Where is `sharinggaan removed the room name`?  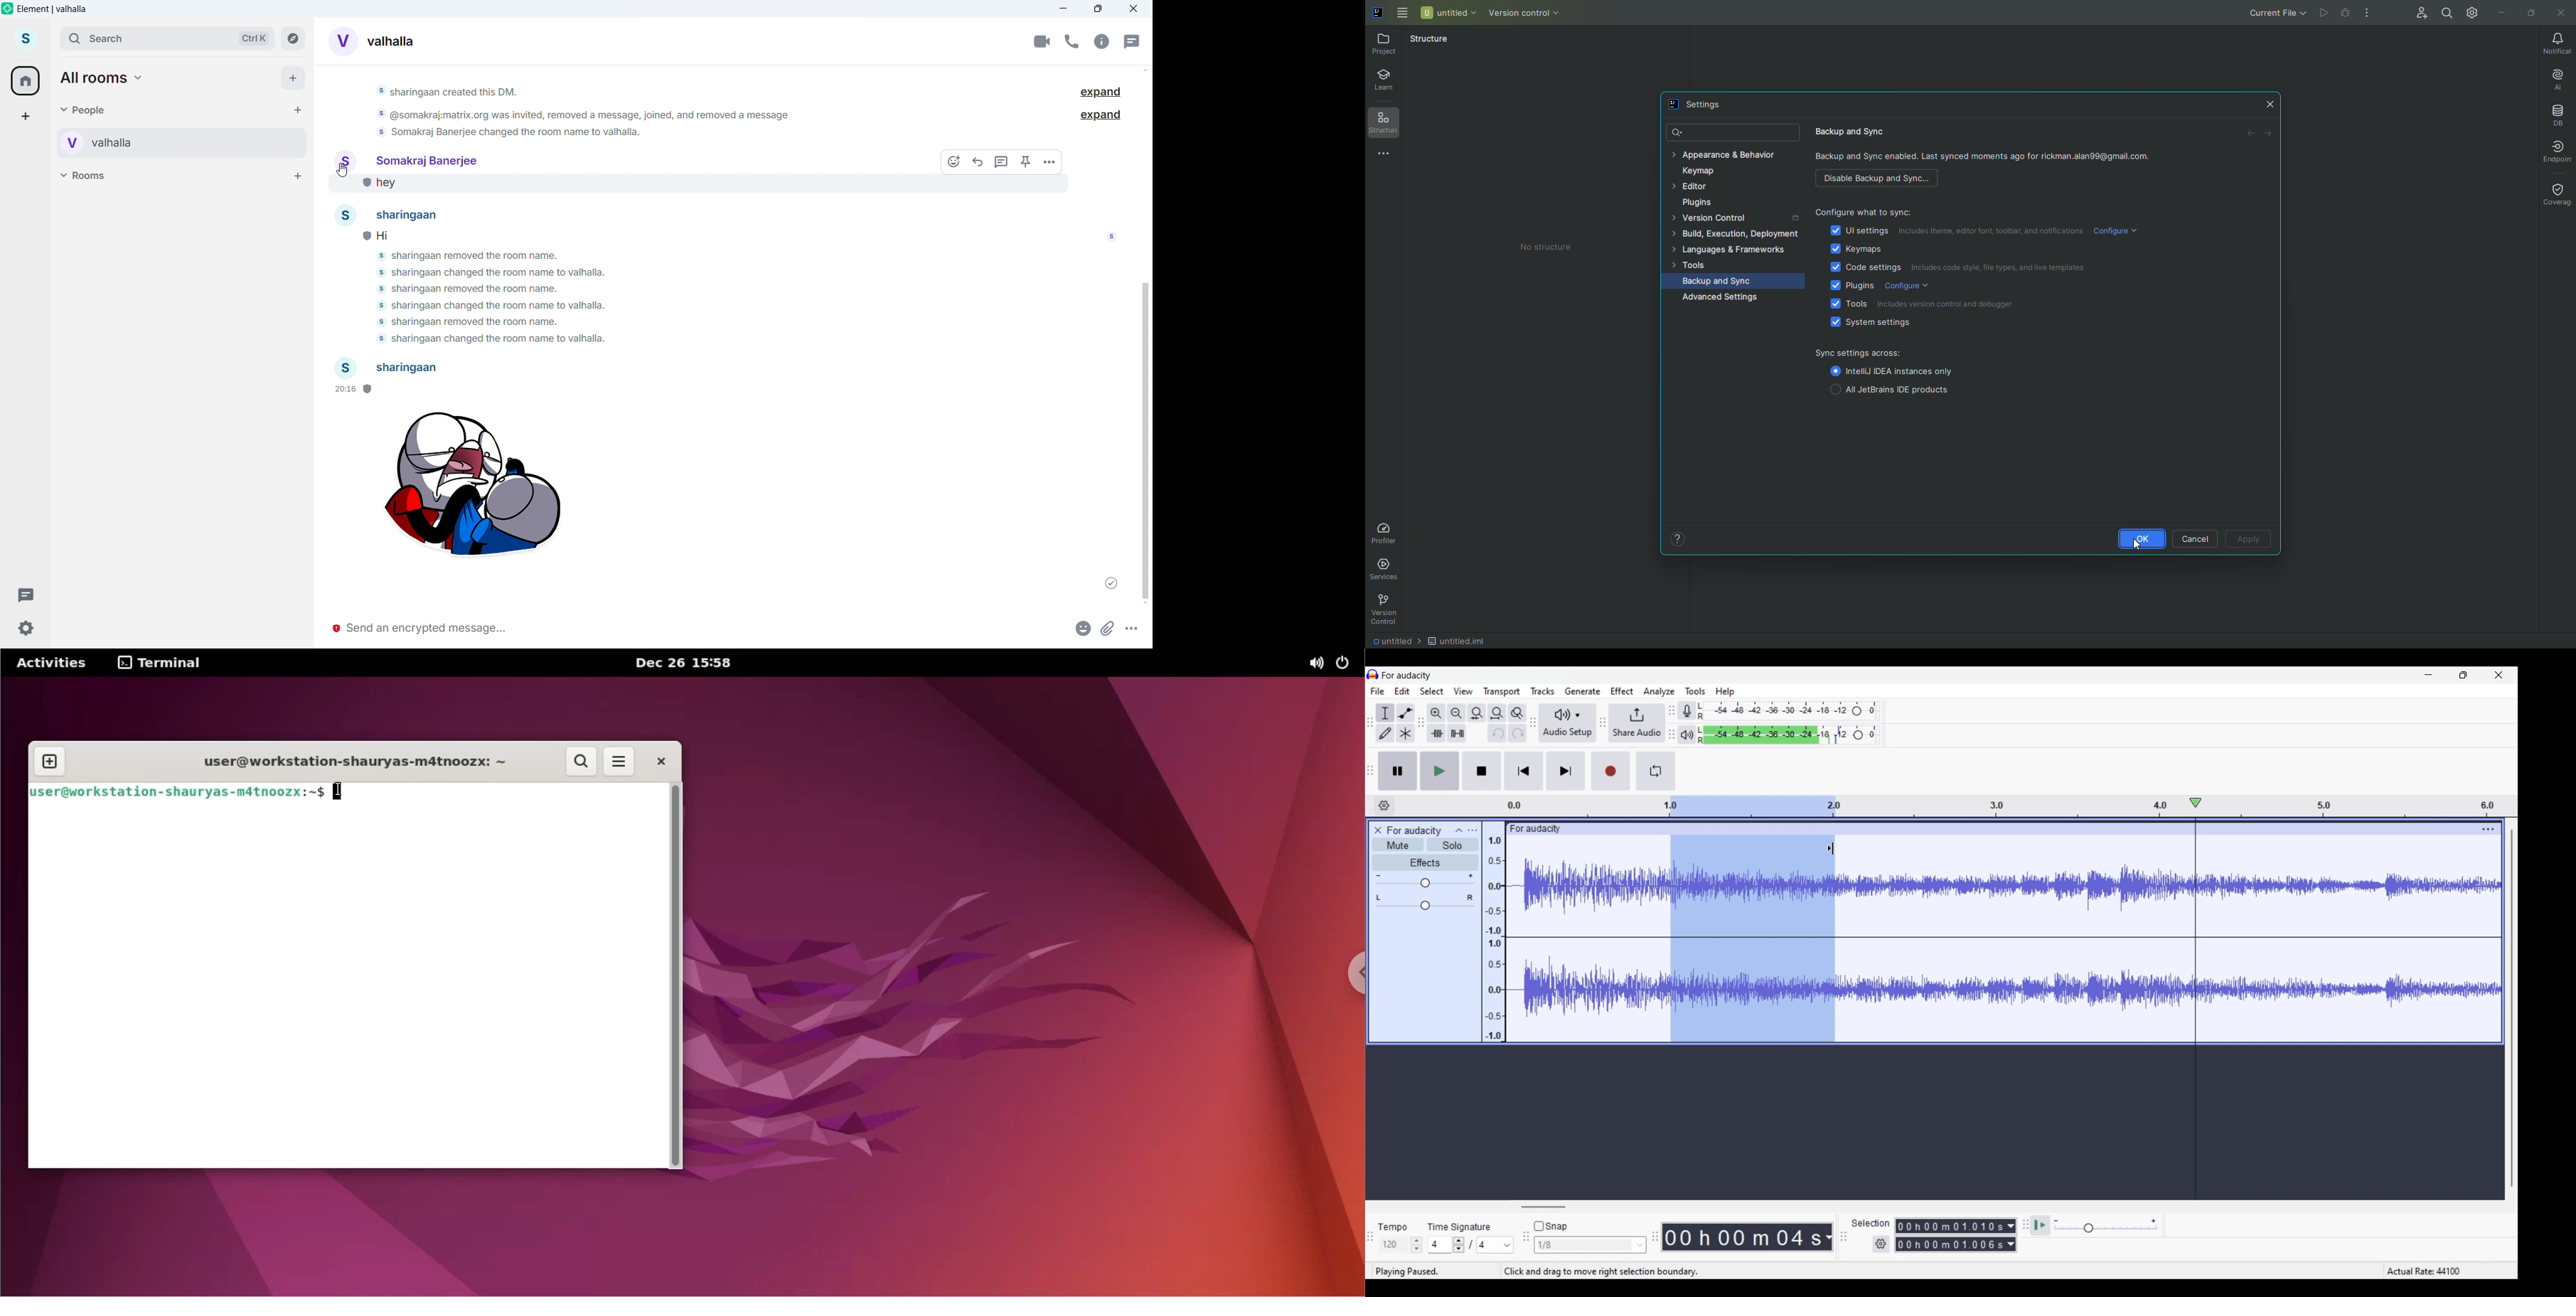 sharinggaan removed the room name is located at coordinates (471, 288).